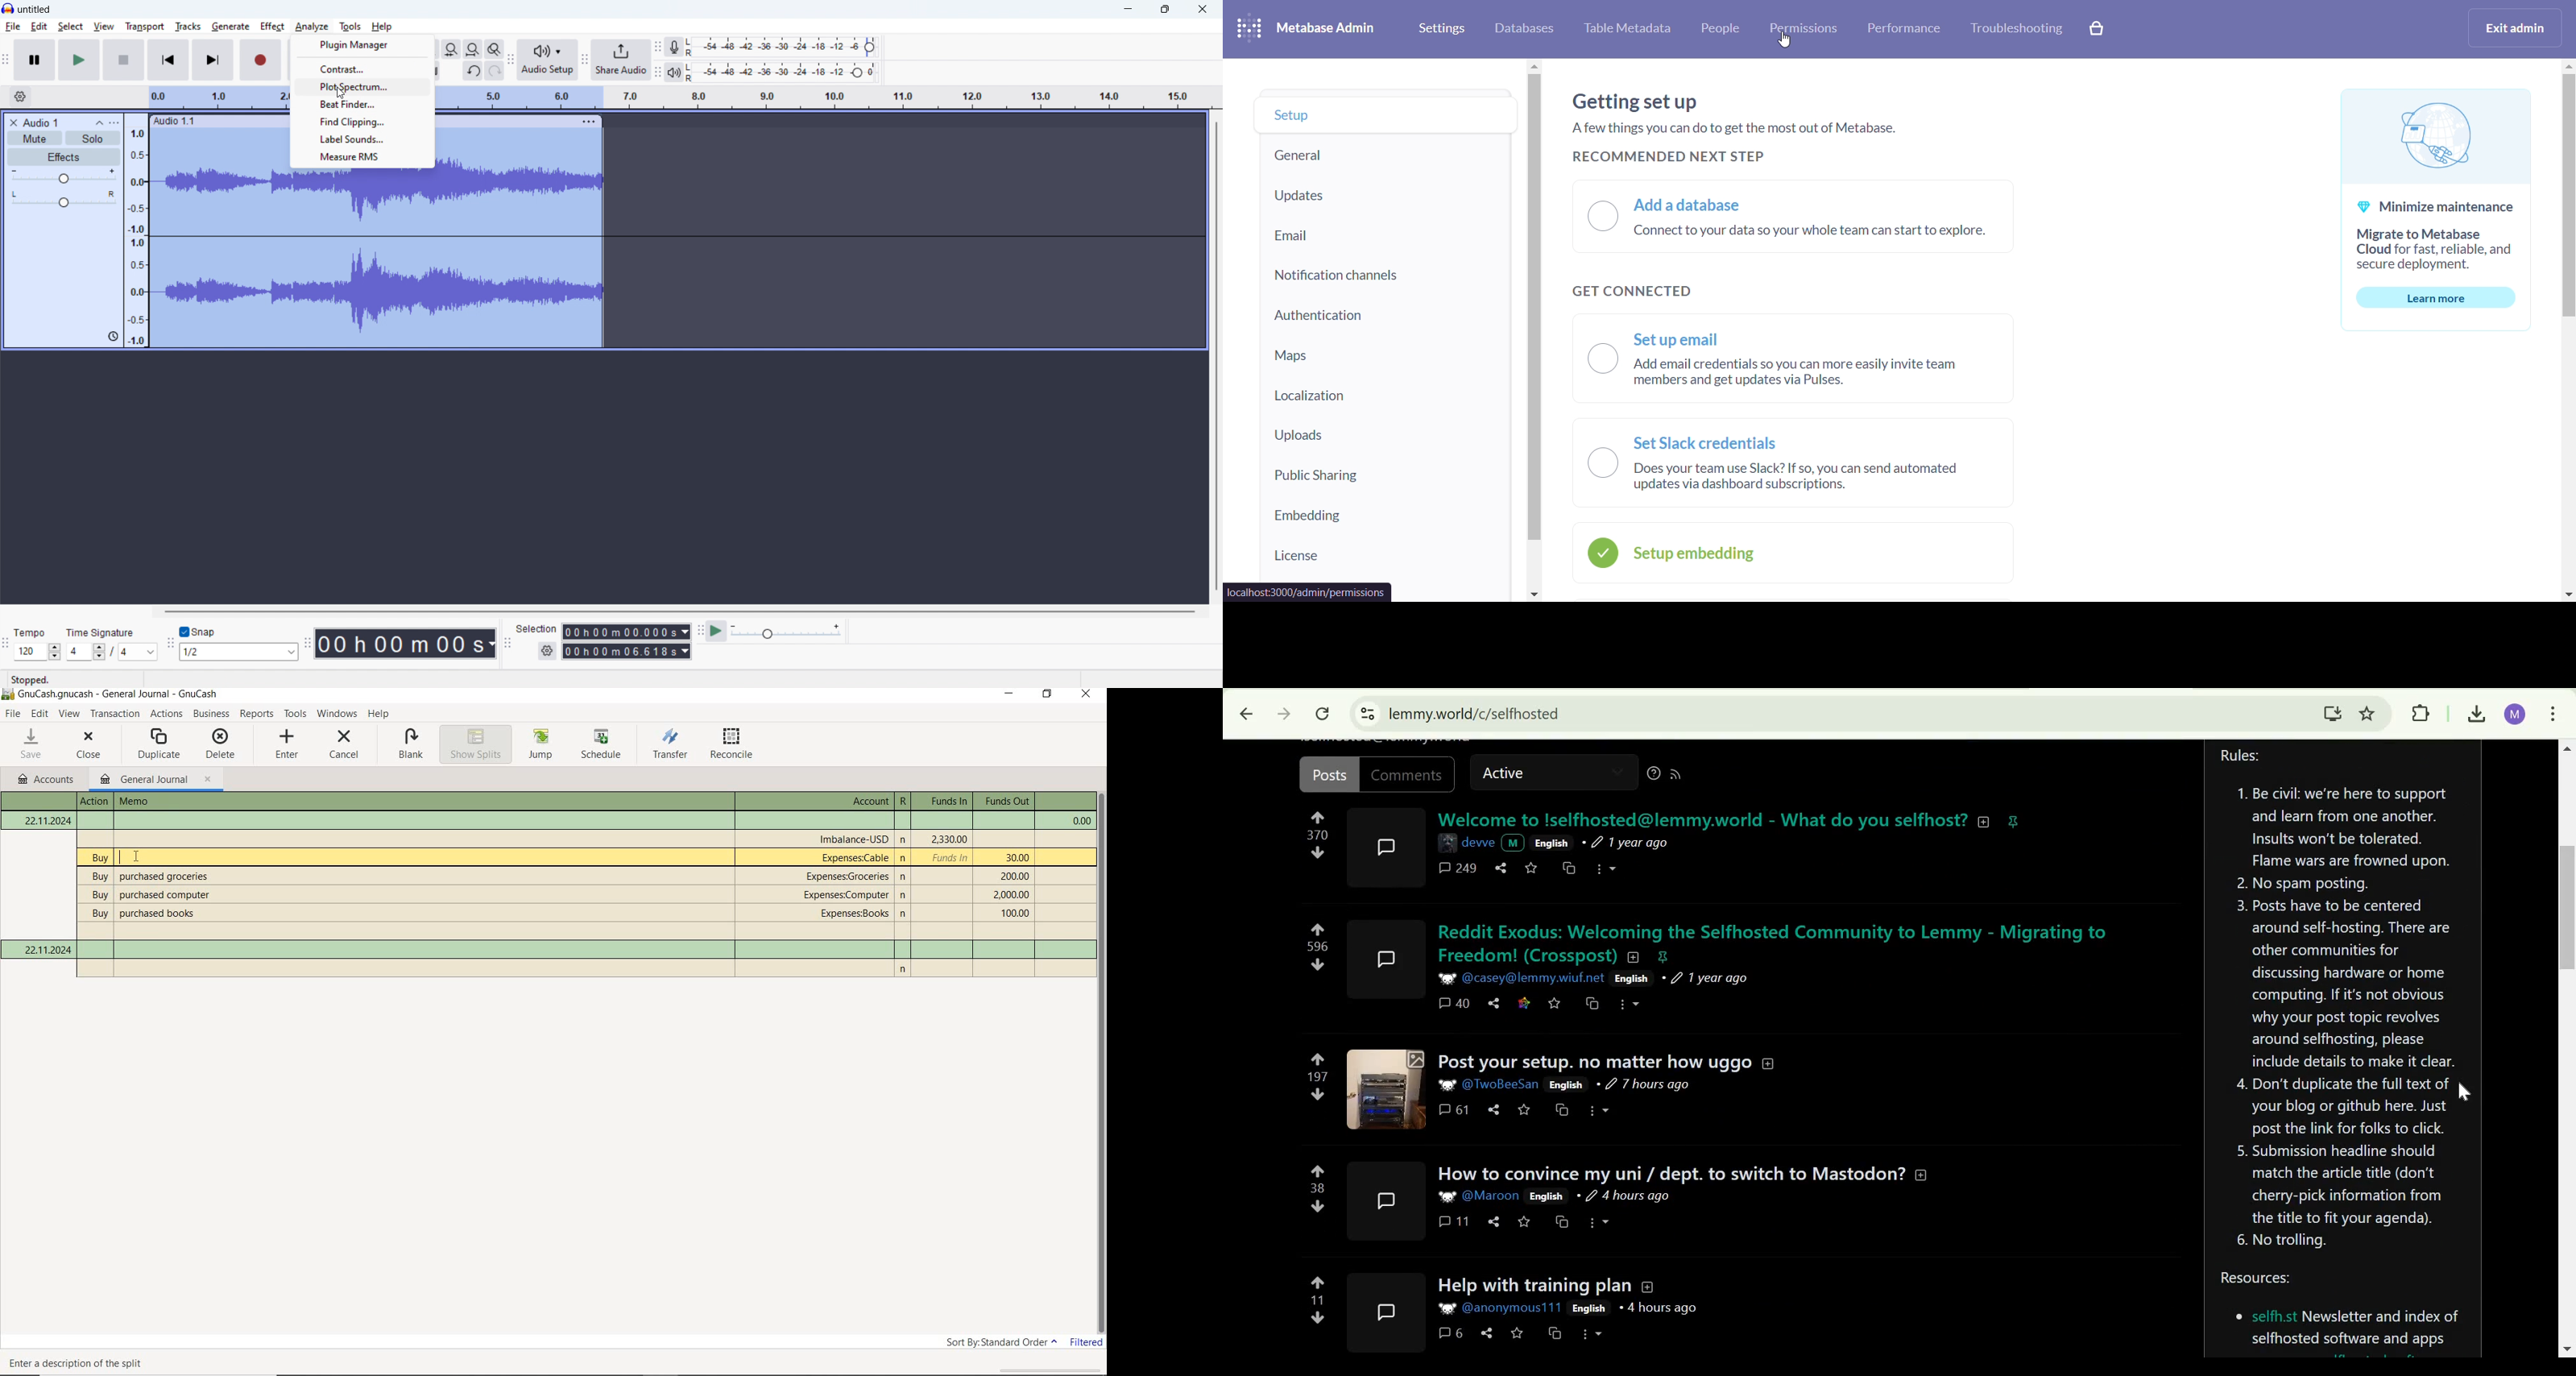  I want to click on play at speed , so click(716, 632).